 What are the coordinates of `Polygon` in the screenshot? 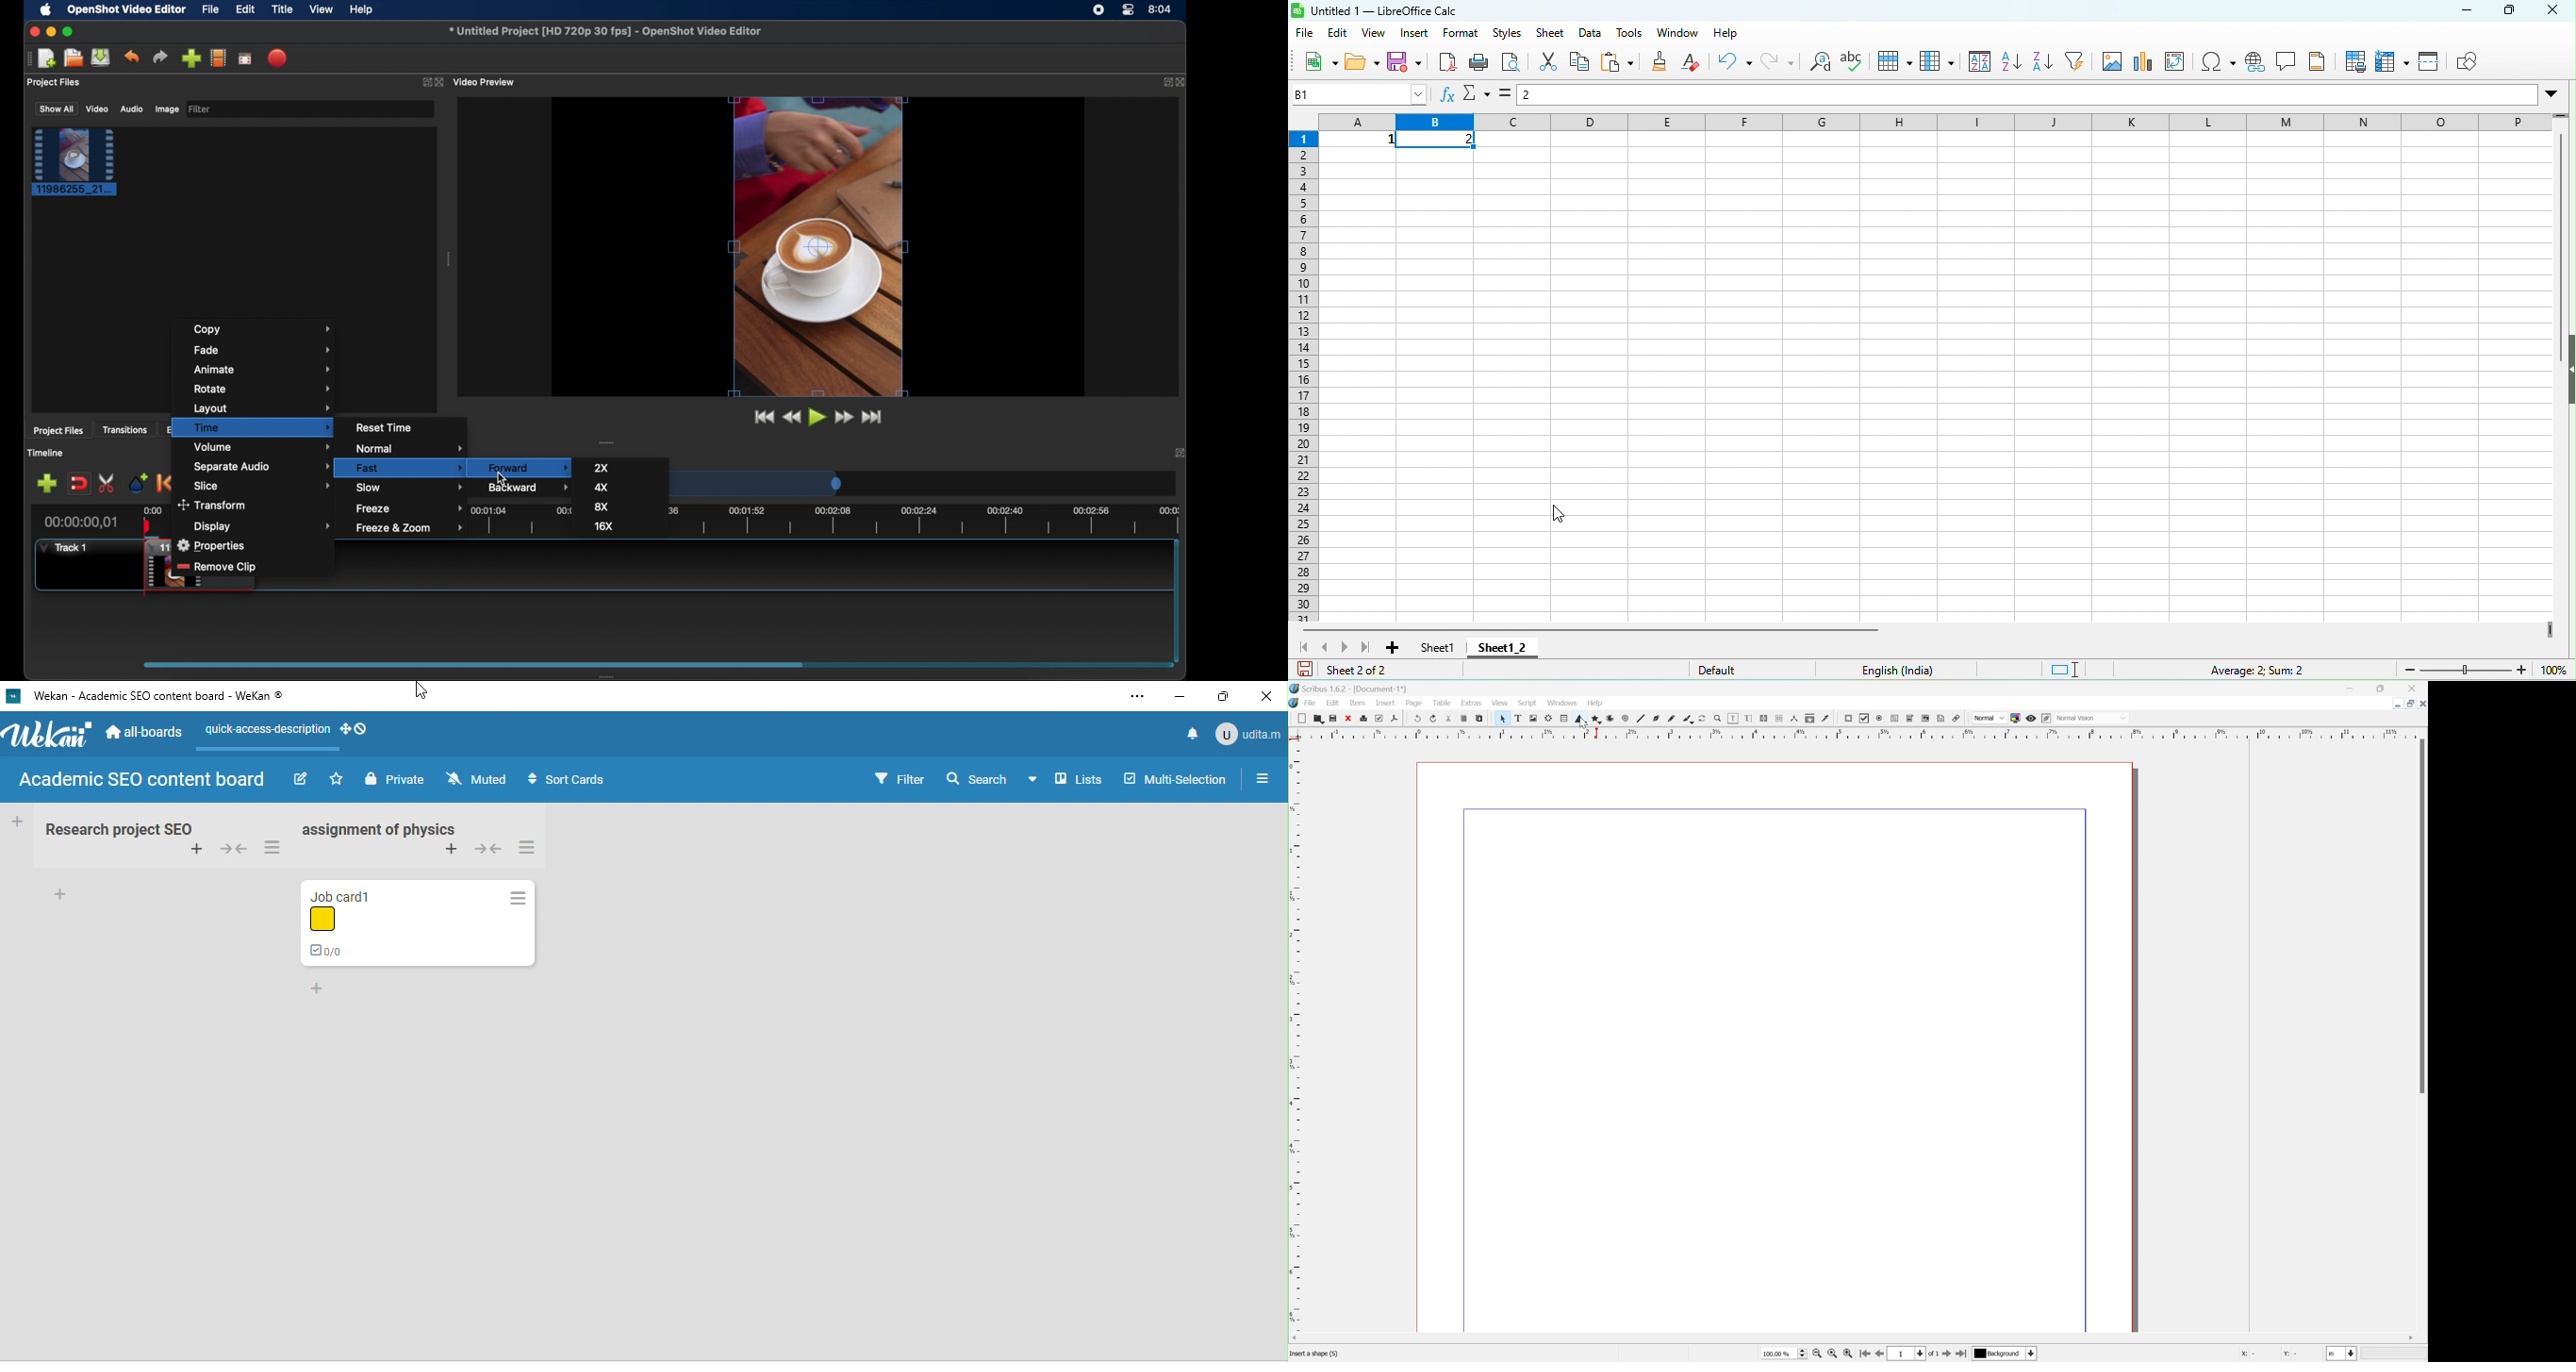 It's located at (1592, 719).